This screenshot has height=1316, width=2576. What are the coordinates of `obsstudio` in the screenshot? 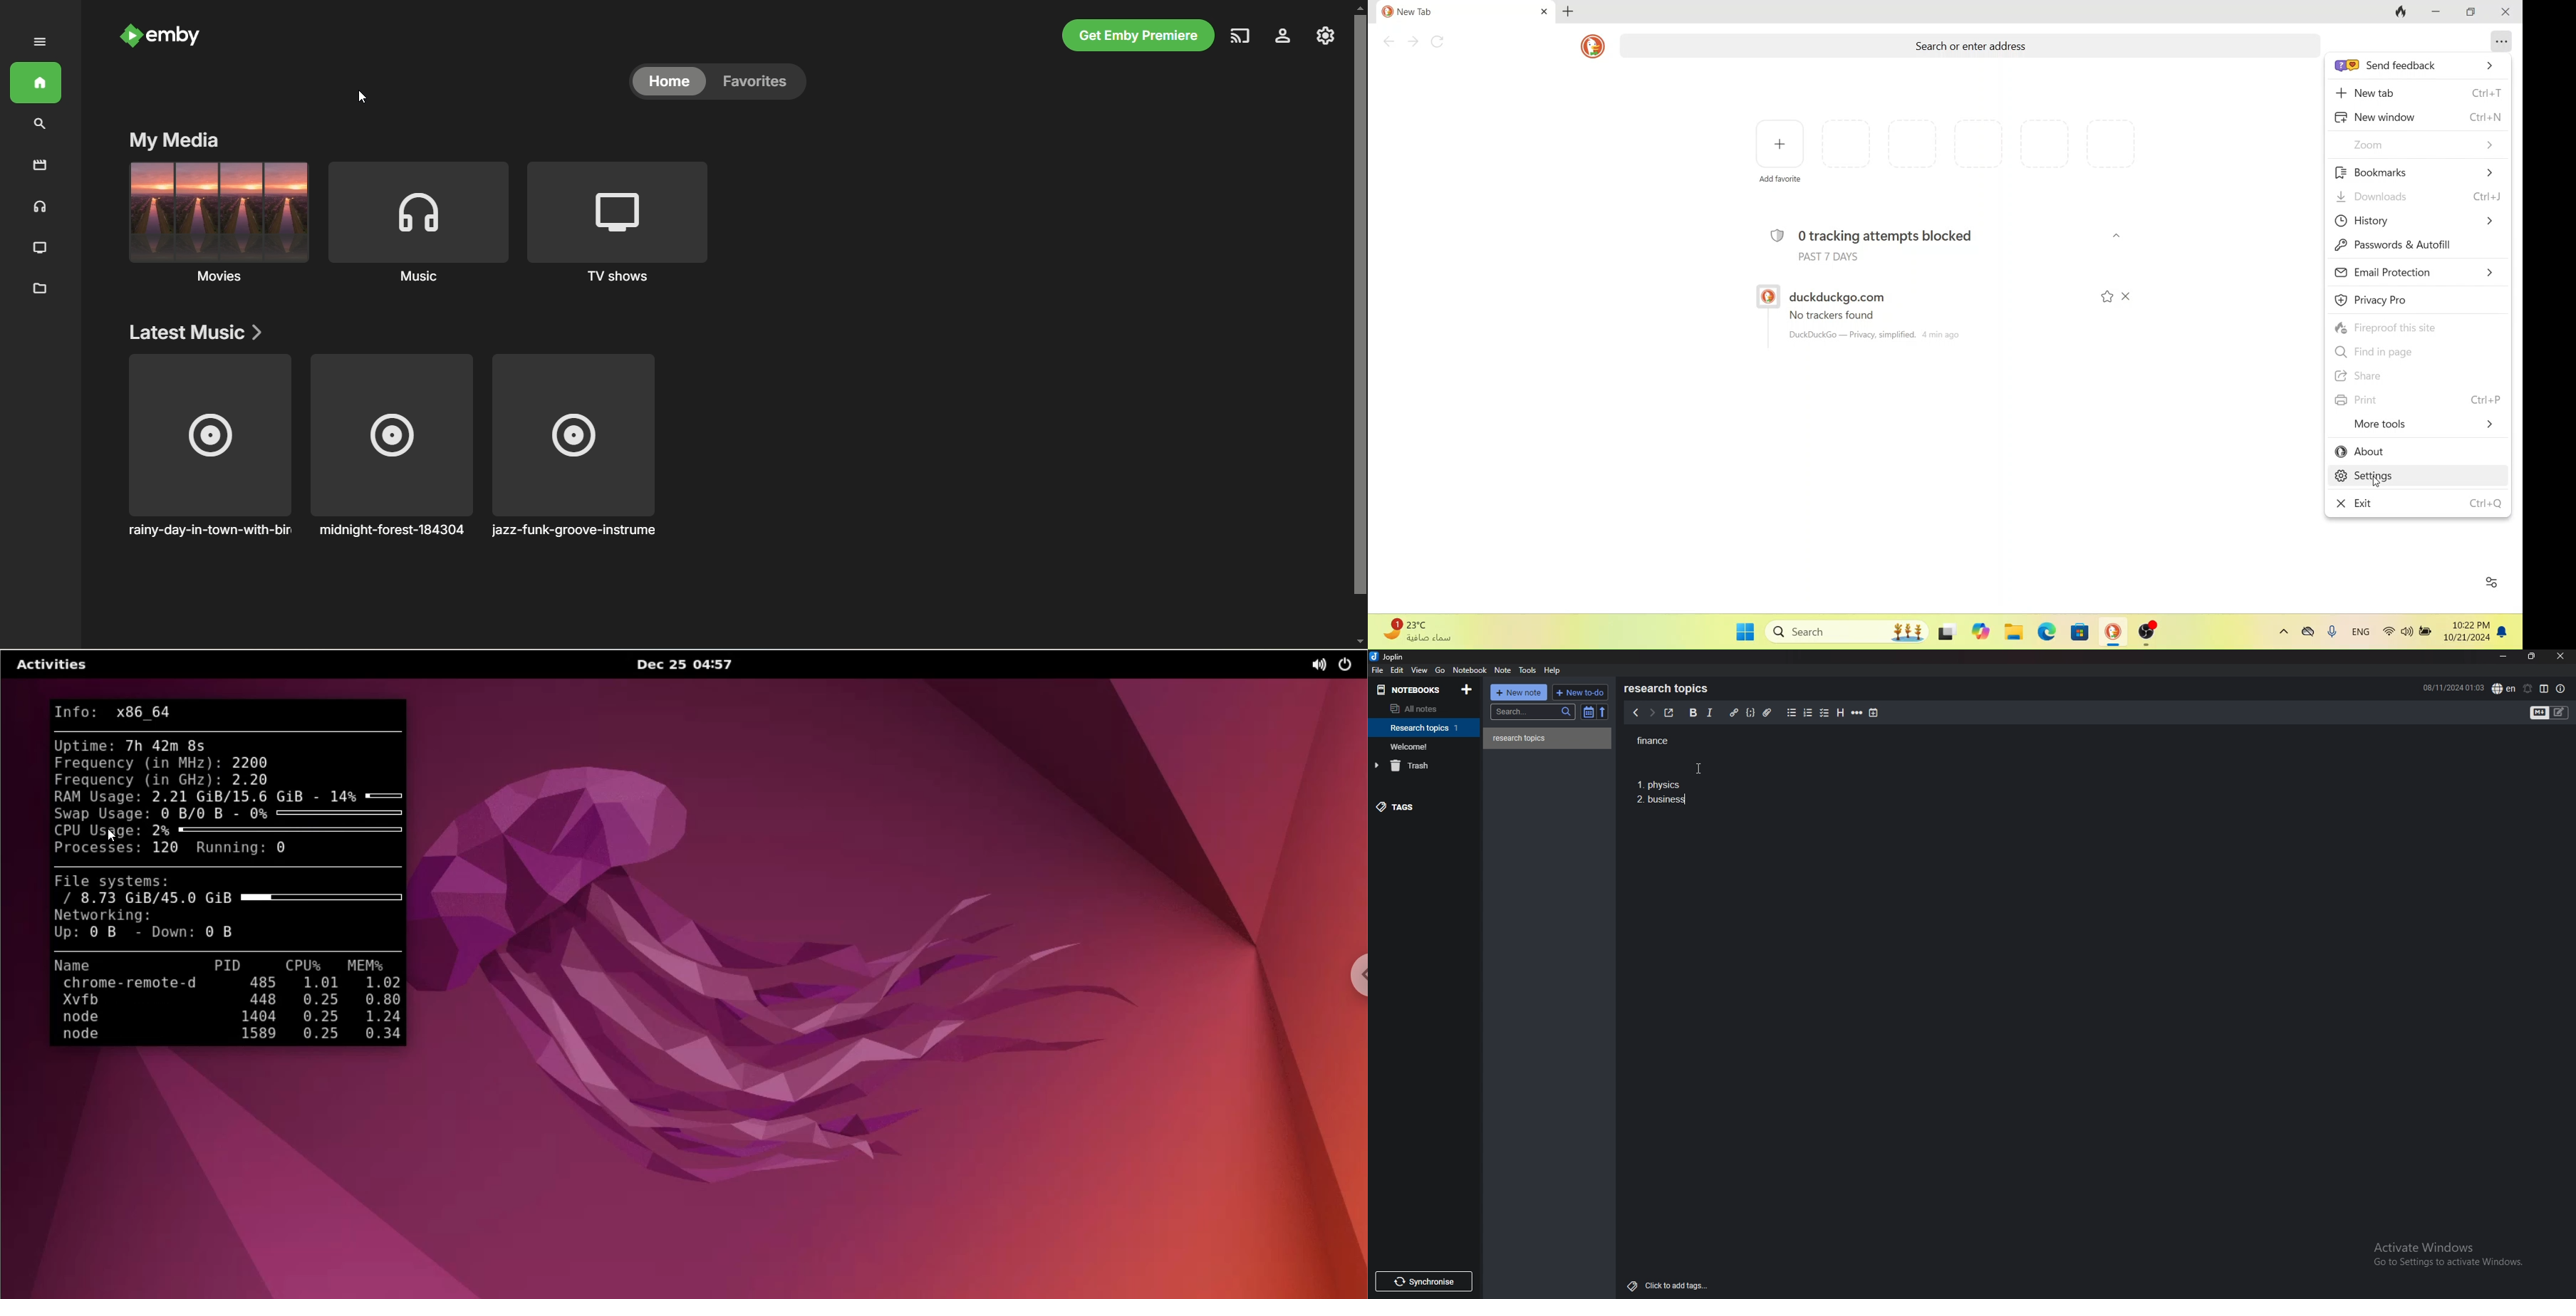 It's located at (2148, 633).